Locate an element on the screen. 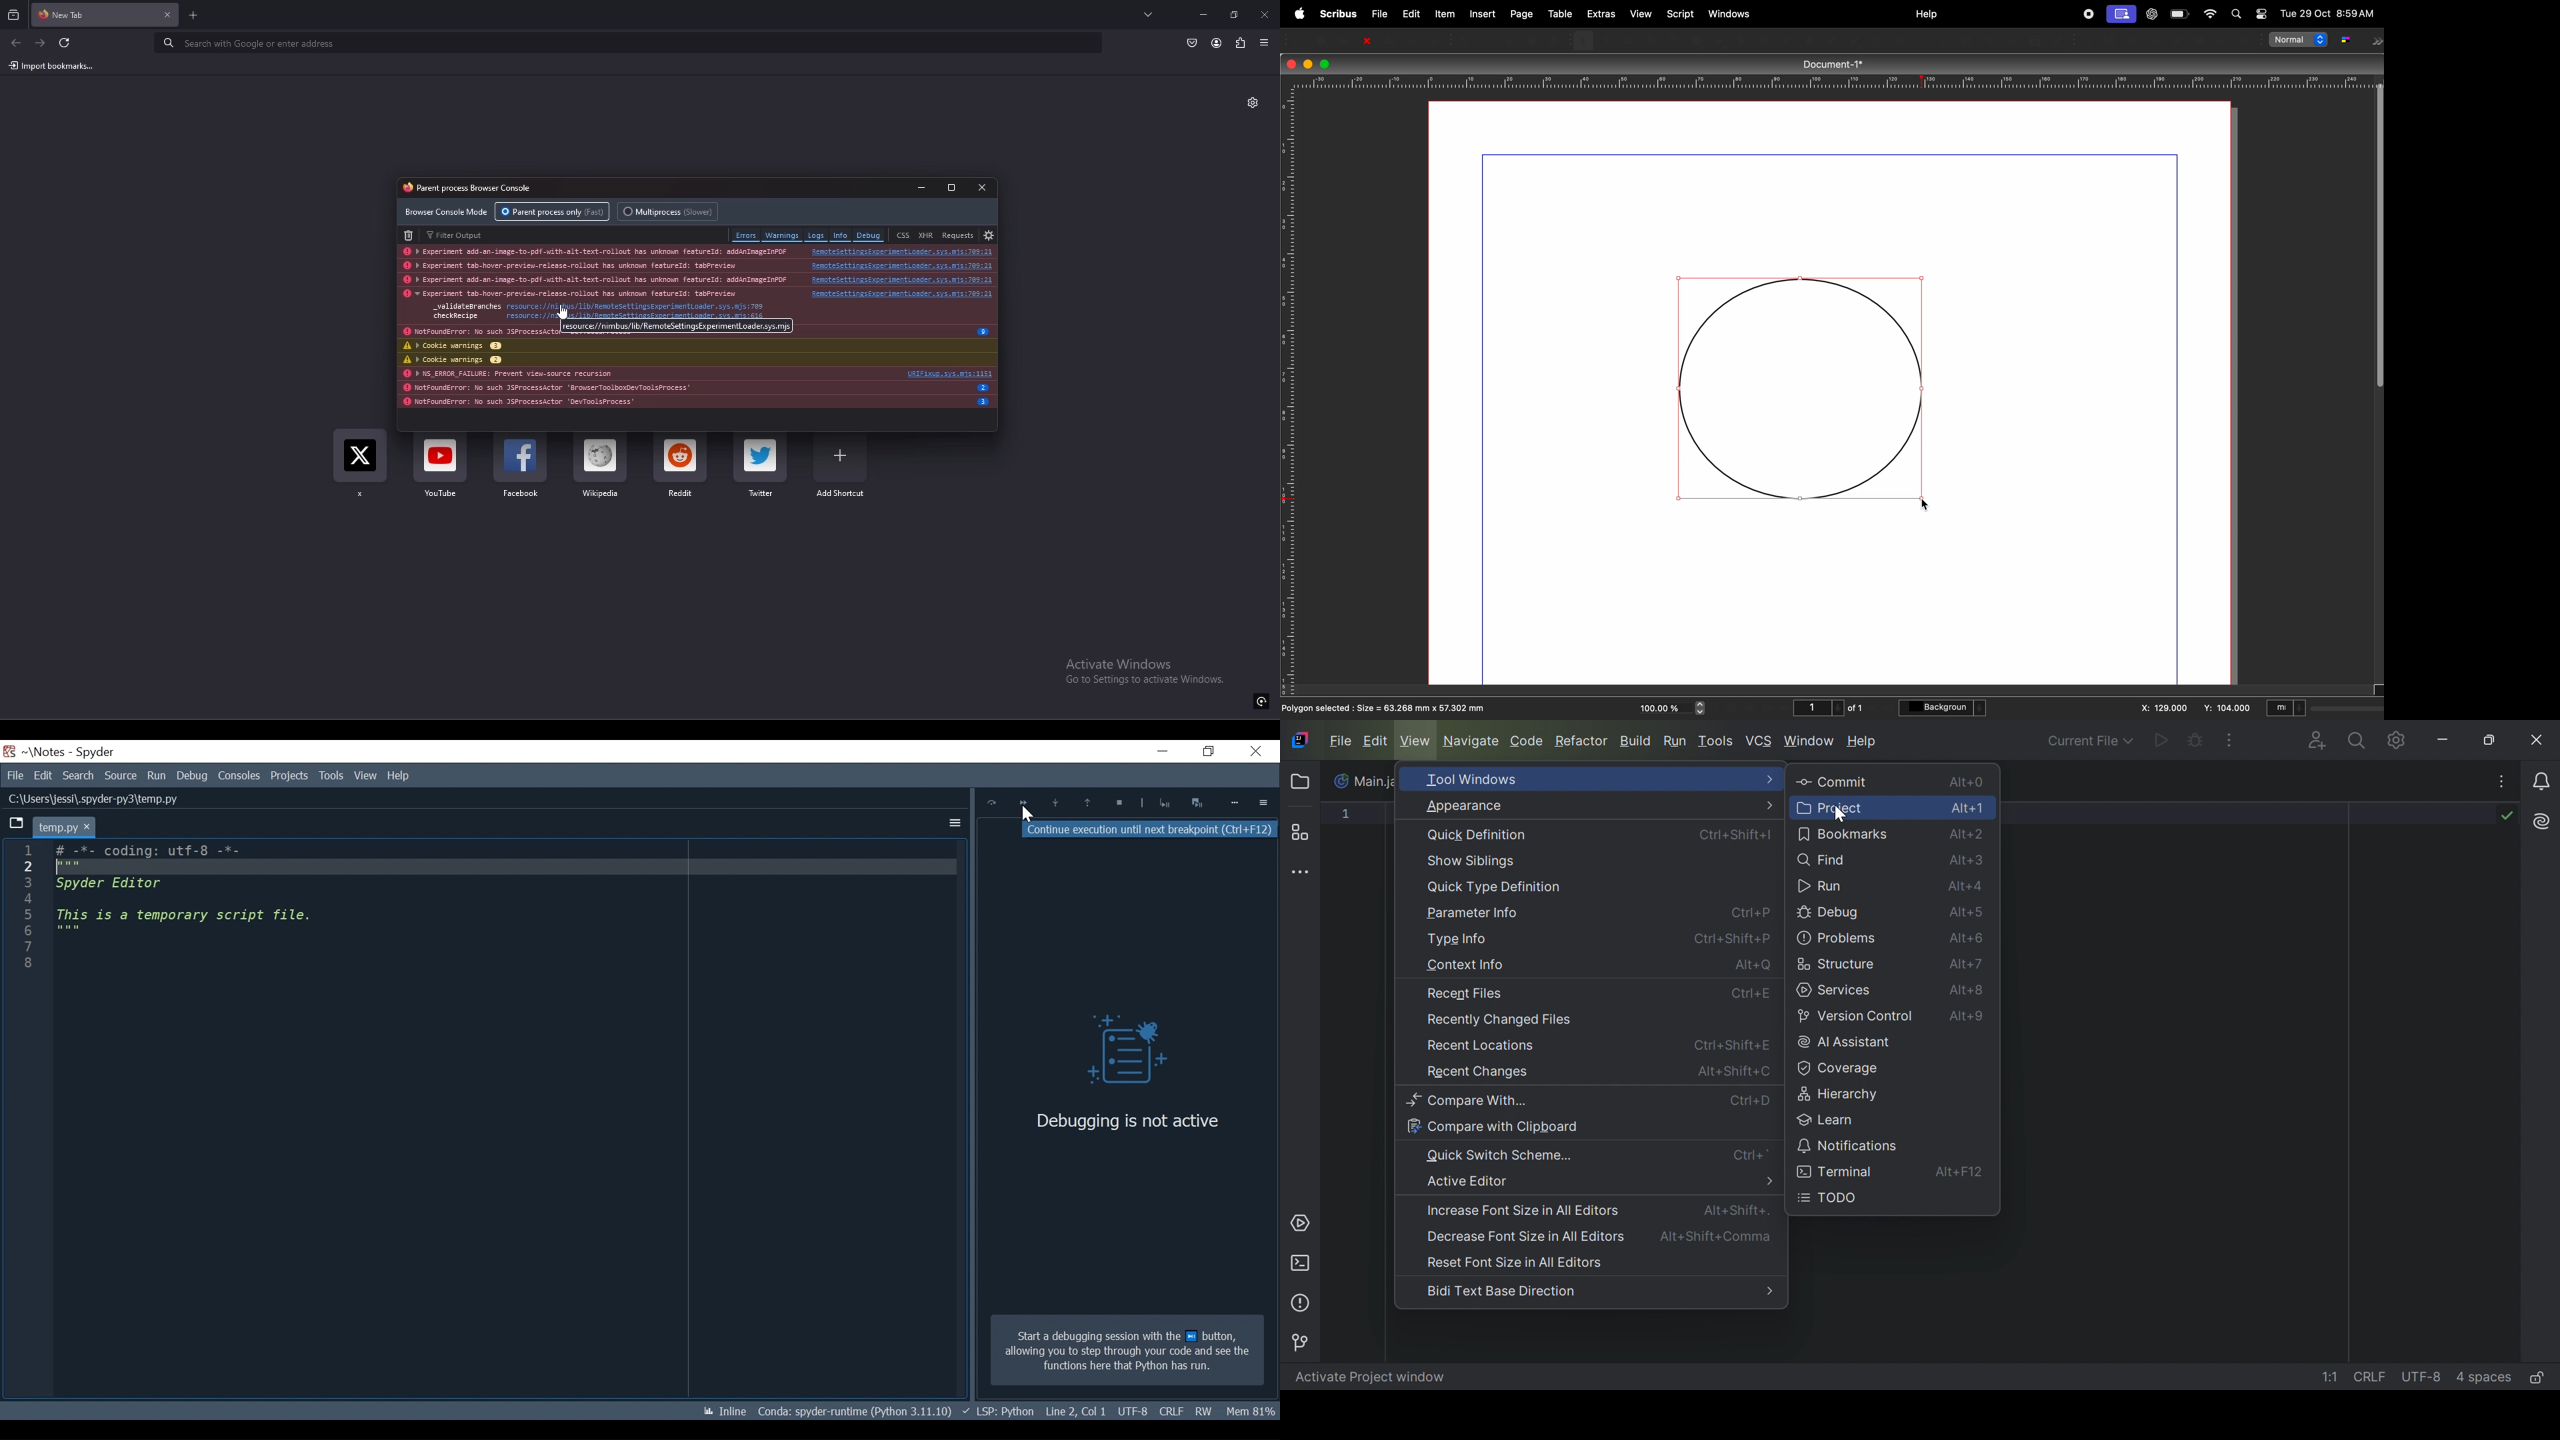 The image size is (2576, 1456). Tools is located at coordinates (291, 775).